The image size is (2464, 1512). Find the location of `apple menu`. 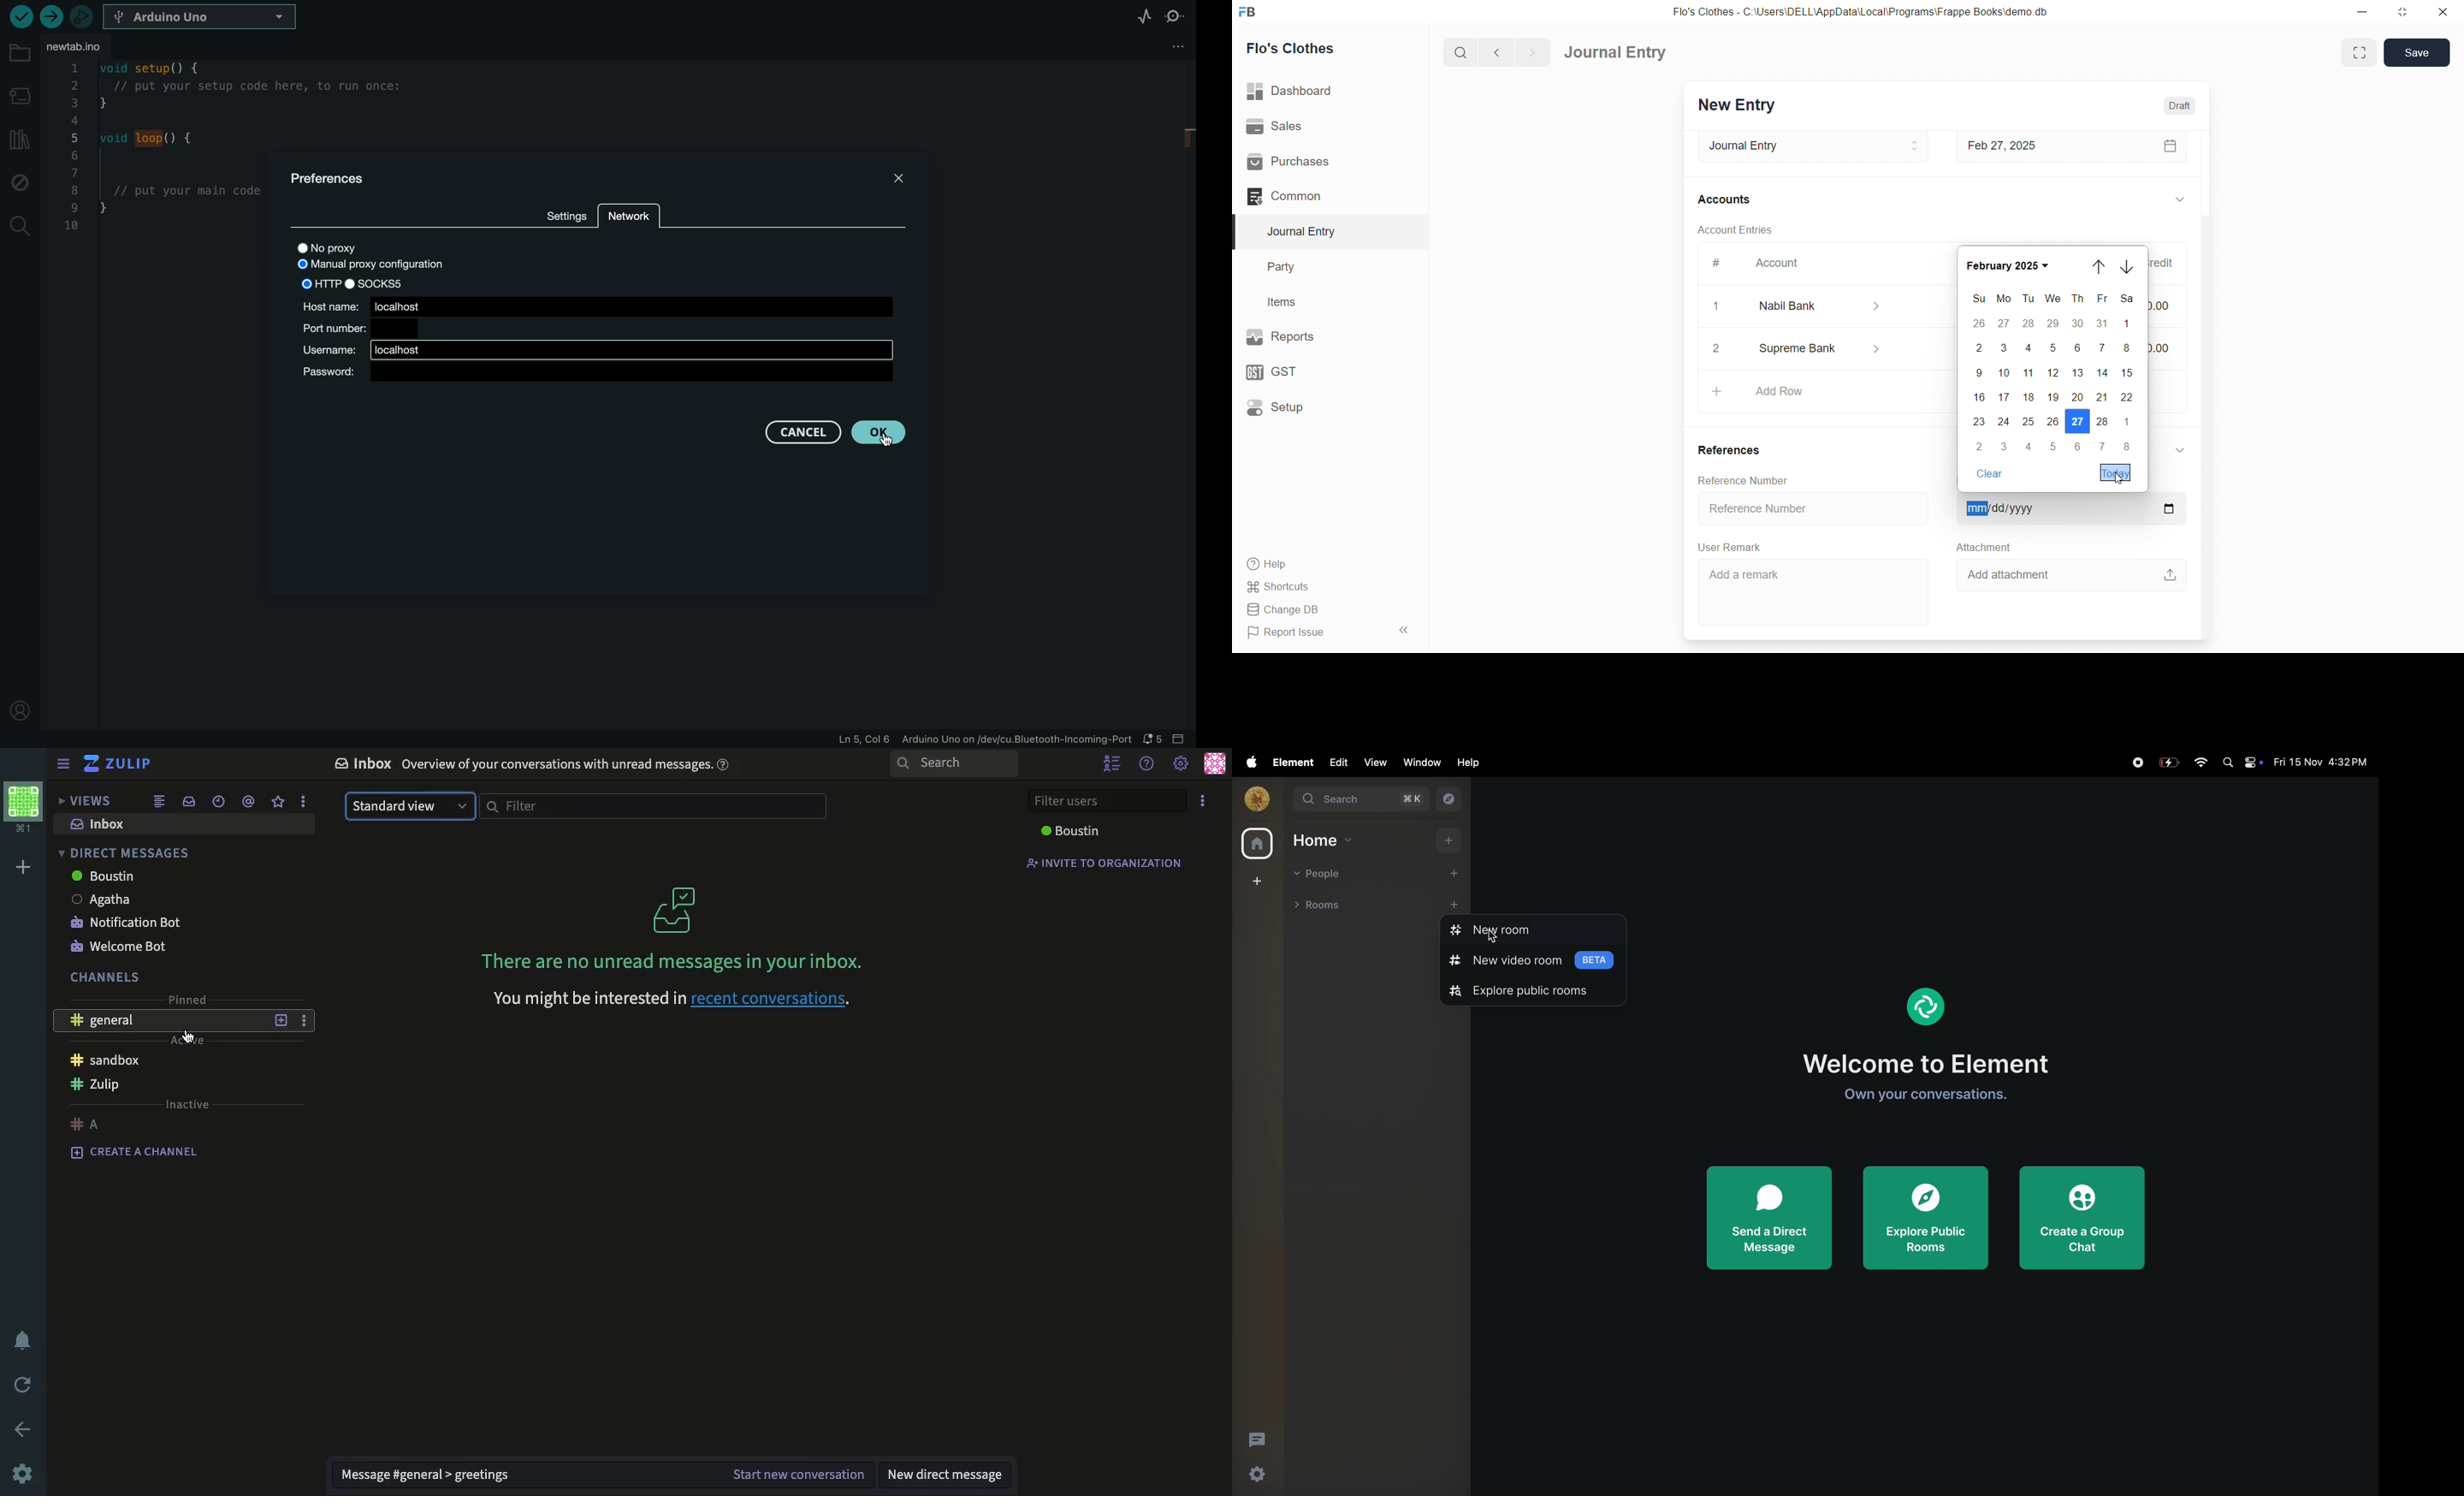

apple menu is located at coordinates (1247, 762).